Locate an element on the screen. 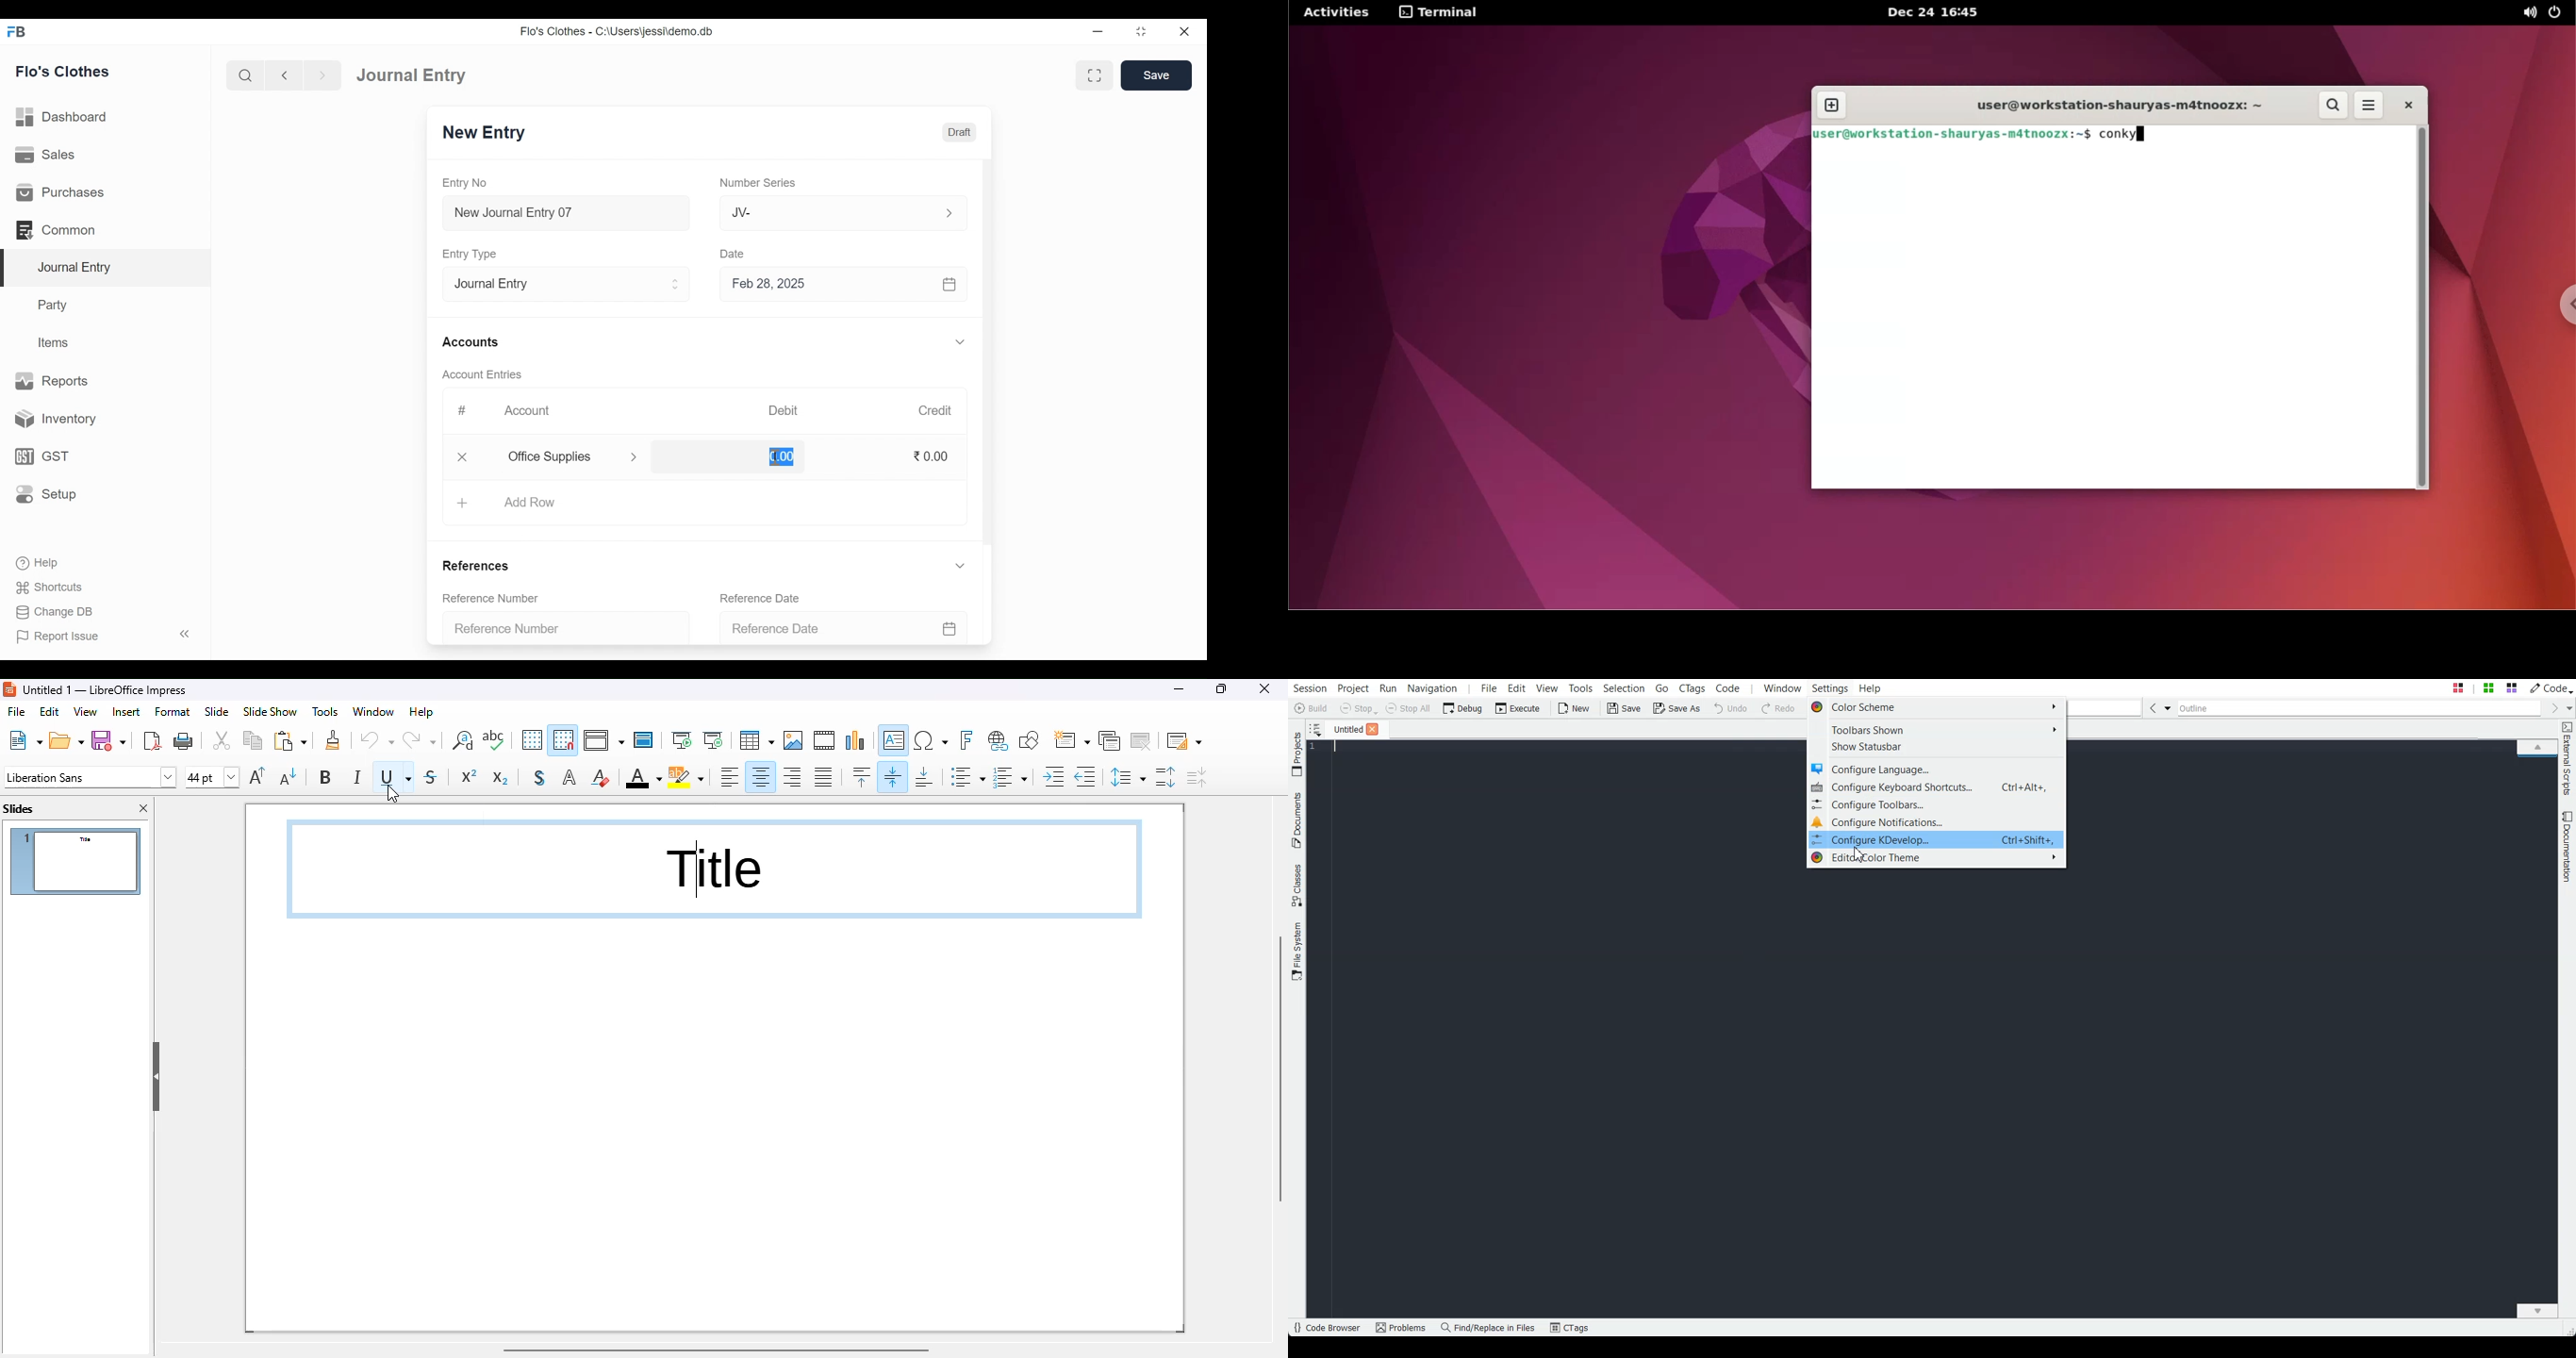 Image resolution: width=2576 pixels, height=1372 pixels. format is located at coordinates (173, 712).